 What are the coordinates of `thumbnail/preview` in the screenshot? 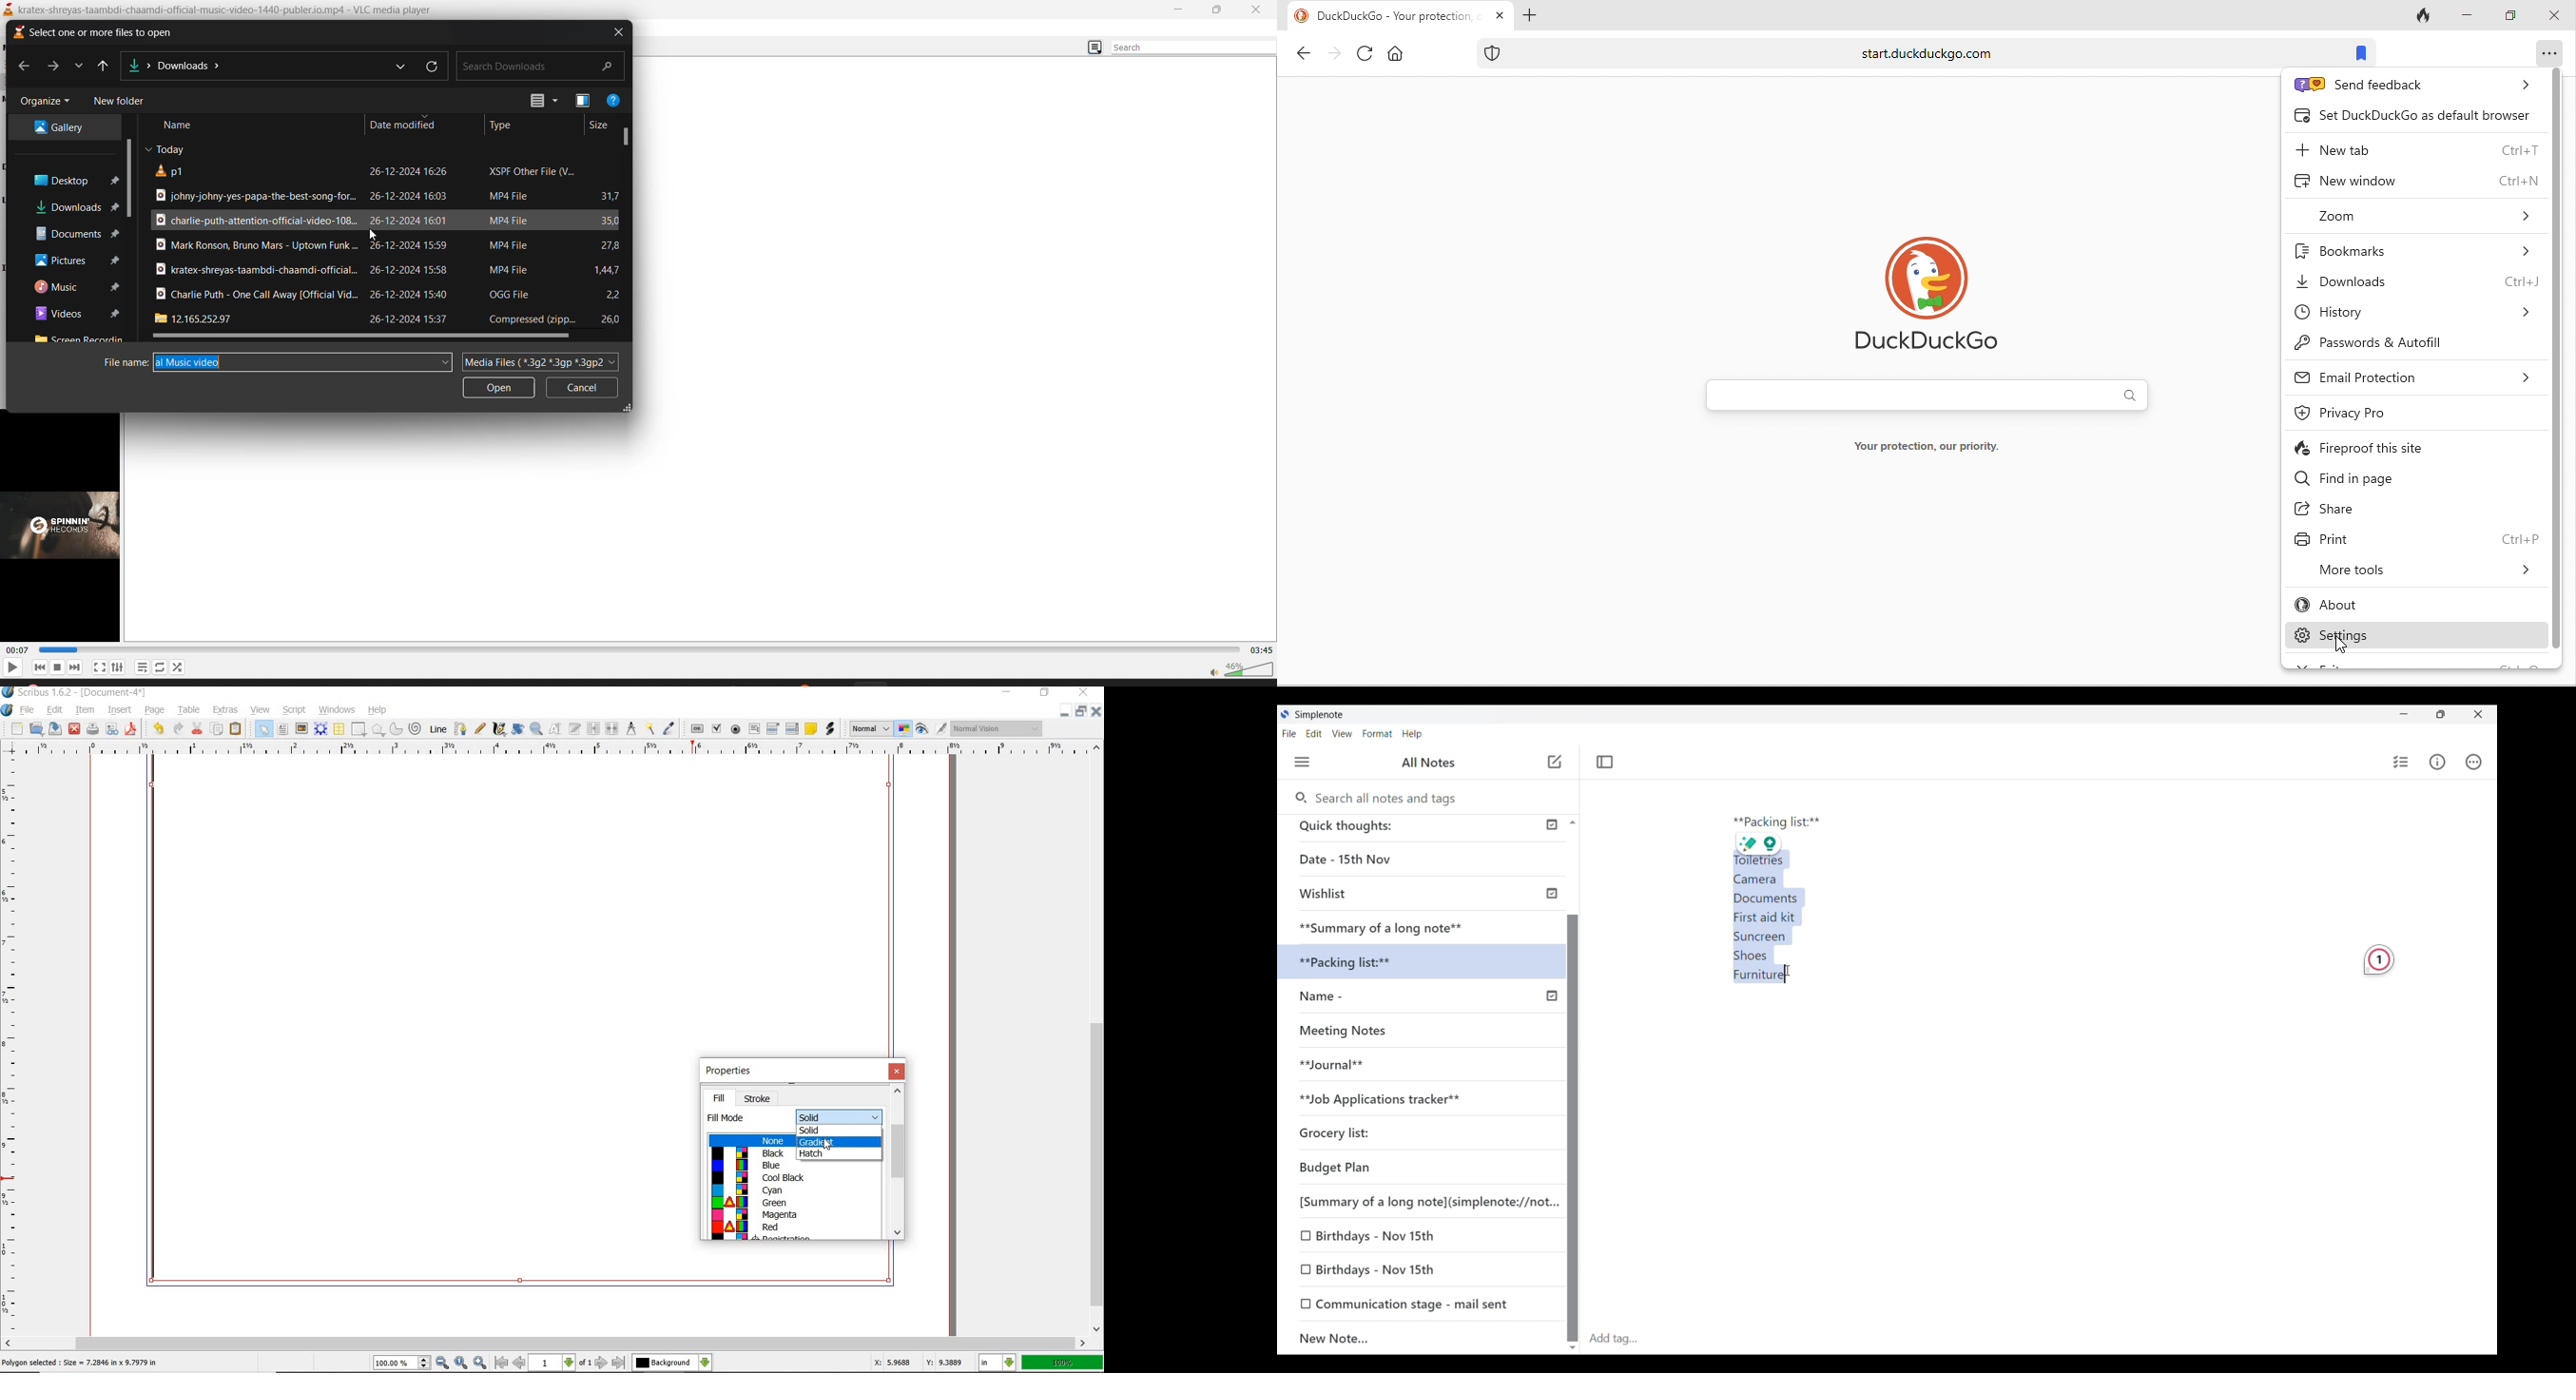 It's located at (64, 526).